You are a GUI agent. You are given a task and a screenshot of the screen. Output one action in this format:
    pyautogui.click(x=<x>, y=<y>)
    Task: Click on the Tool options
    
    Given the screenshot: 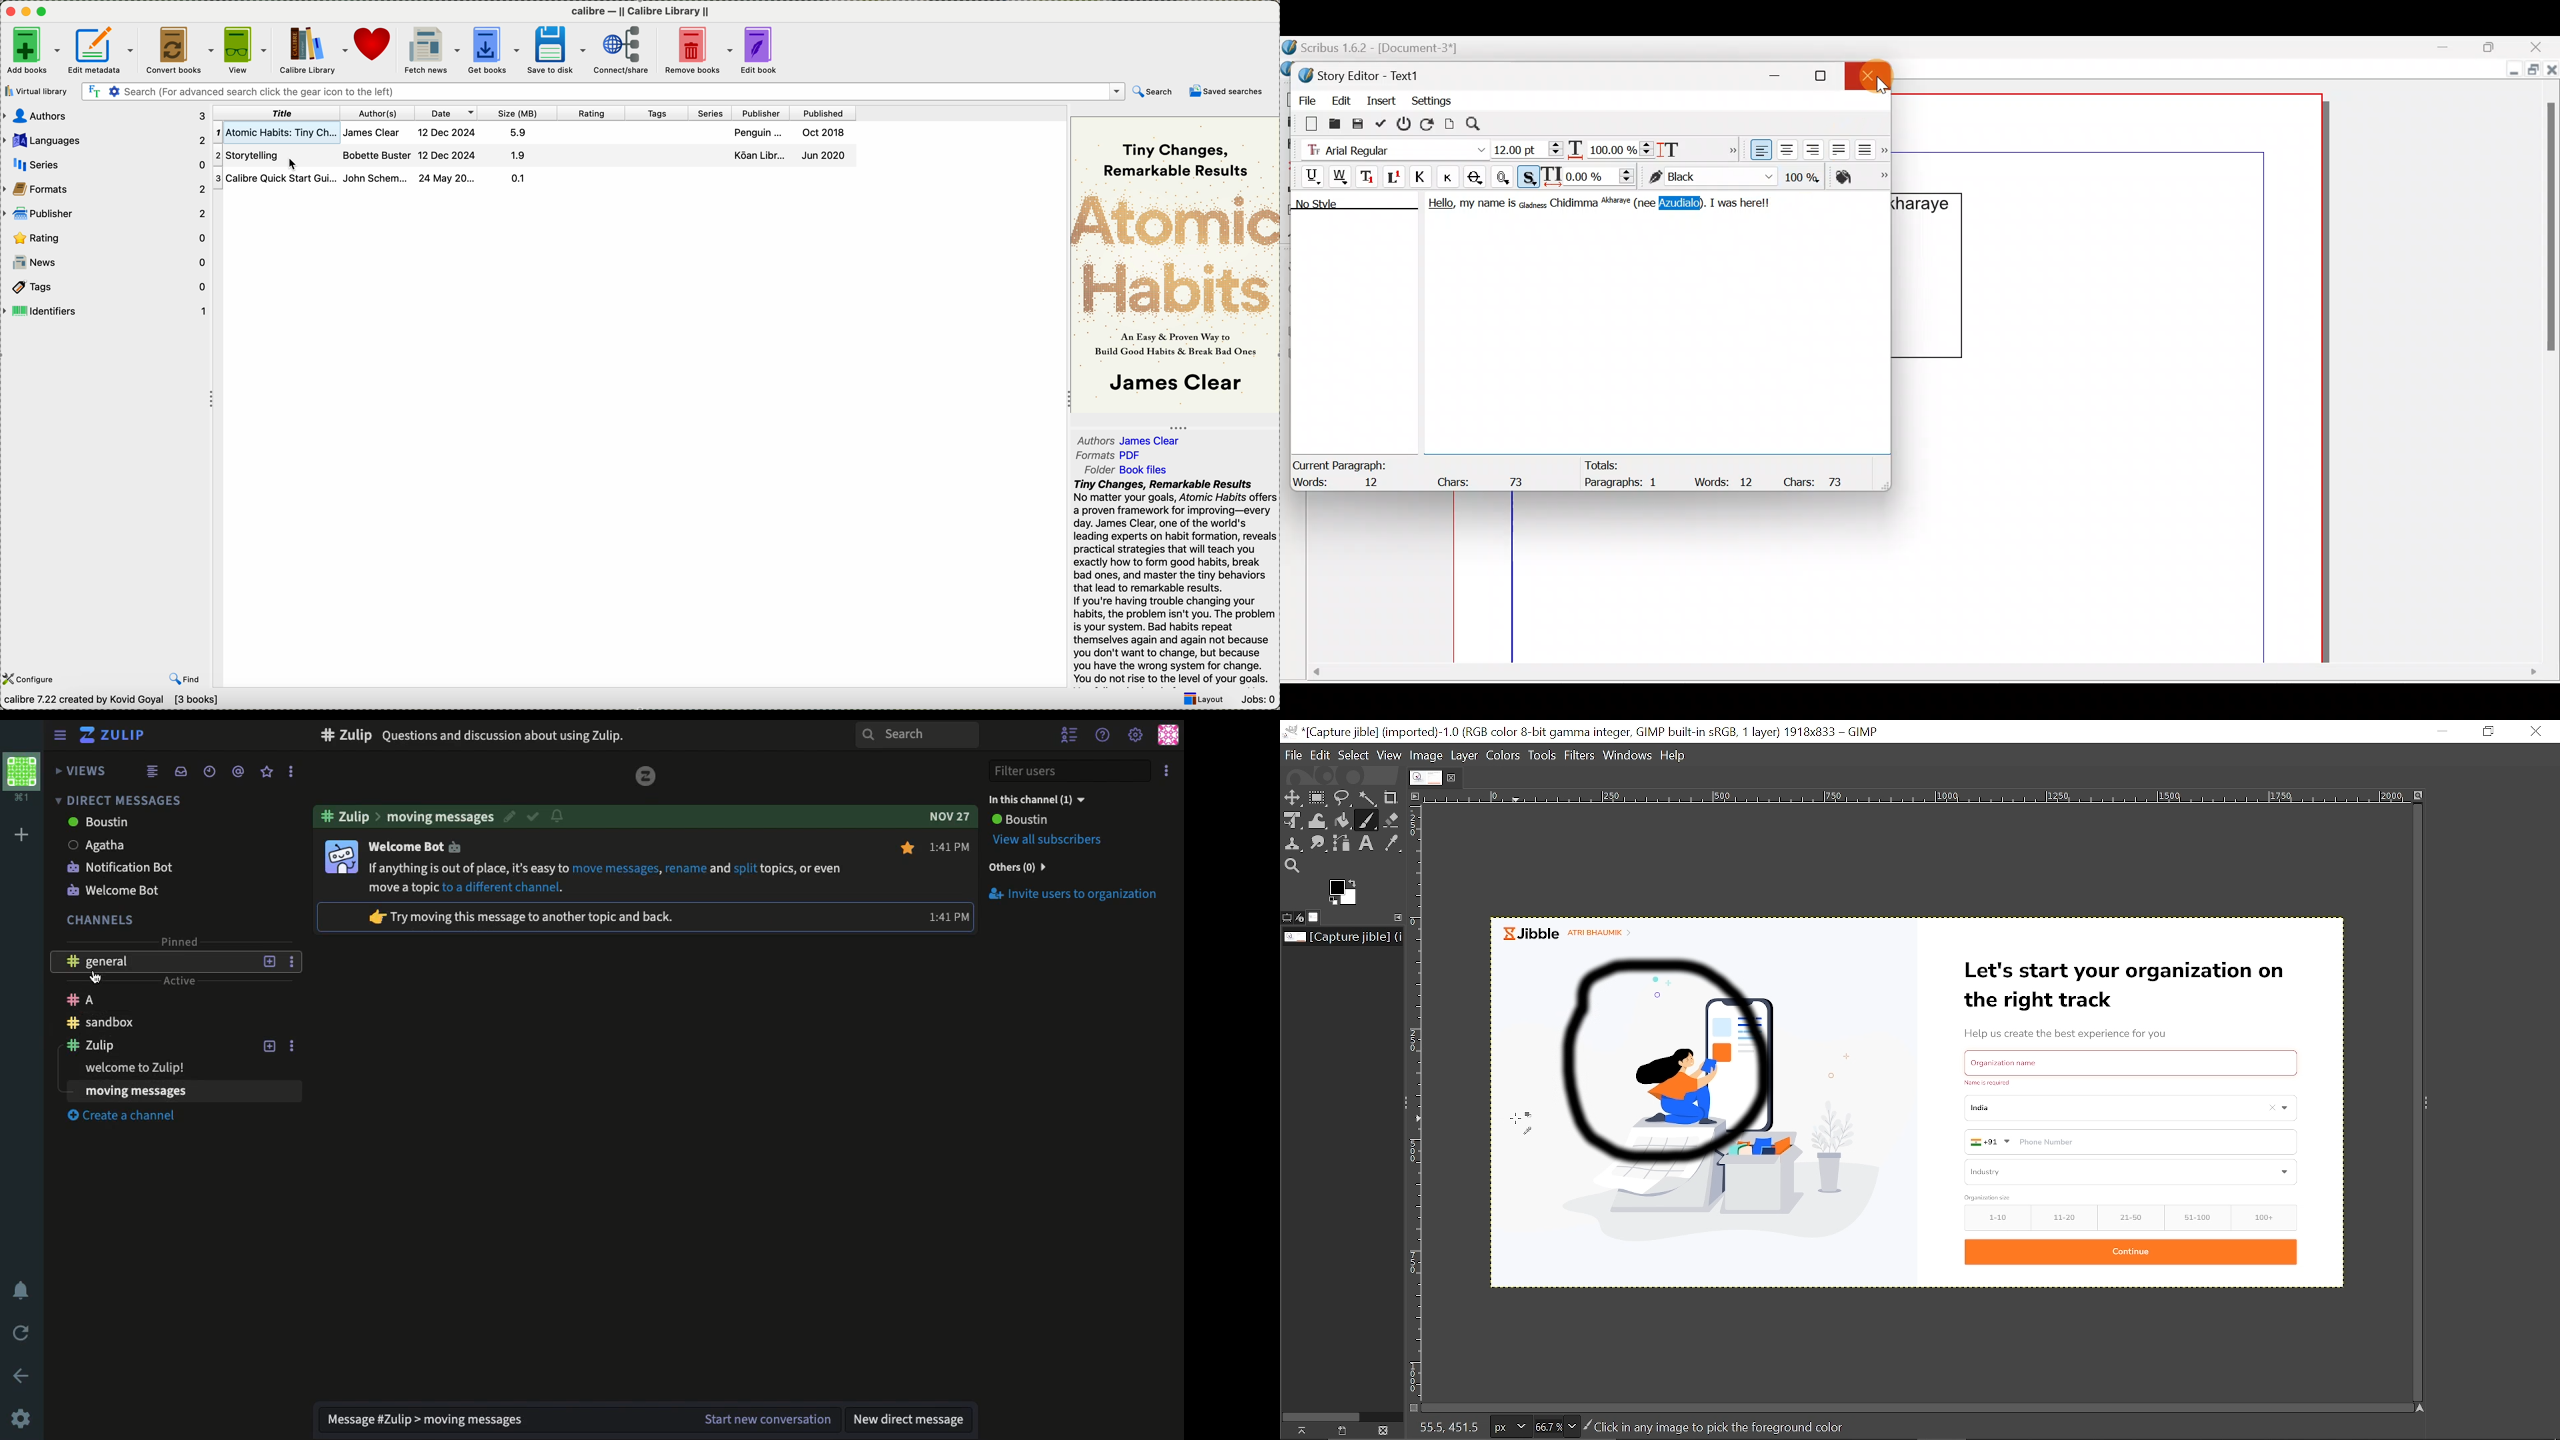 What is the action you would take?
    pyautogui.click(x=1288, y=917)
    